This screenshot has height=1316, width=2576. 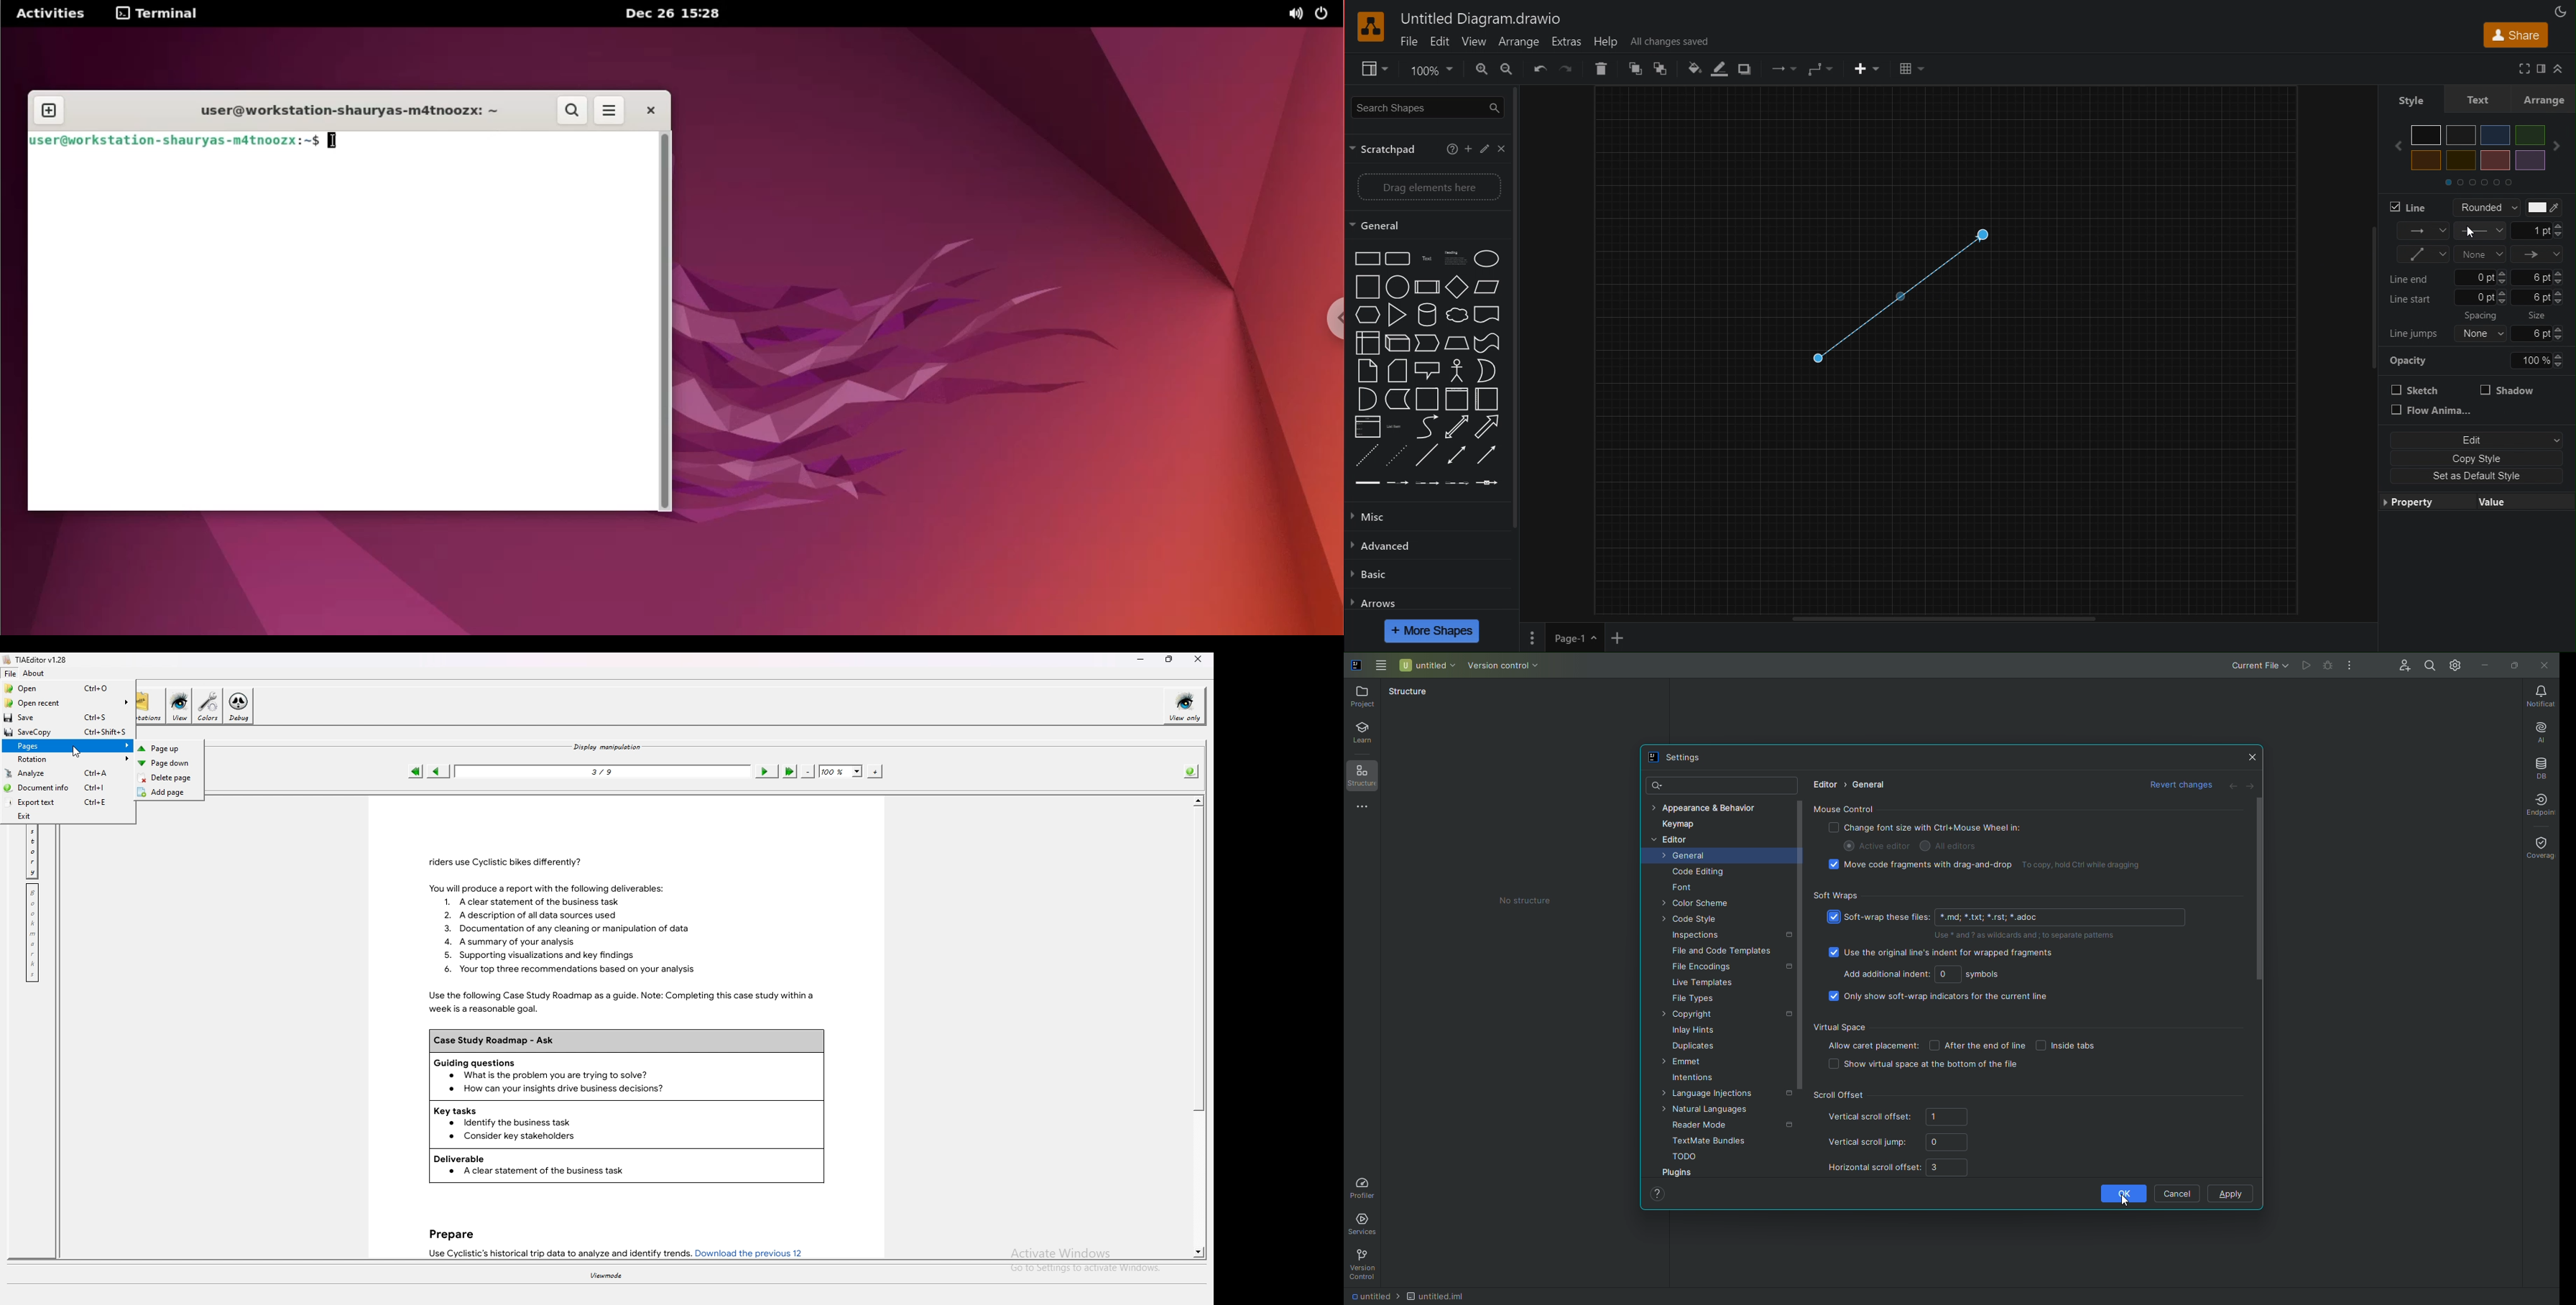 I want to click on Virtual Space, so click(x=1842, y=1026).